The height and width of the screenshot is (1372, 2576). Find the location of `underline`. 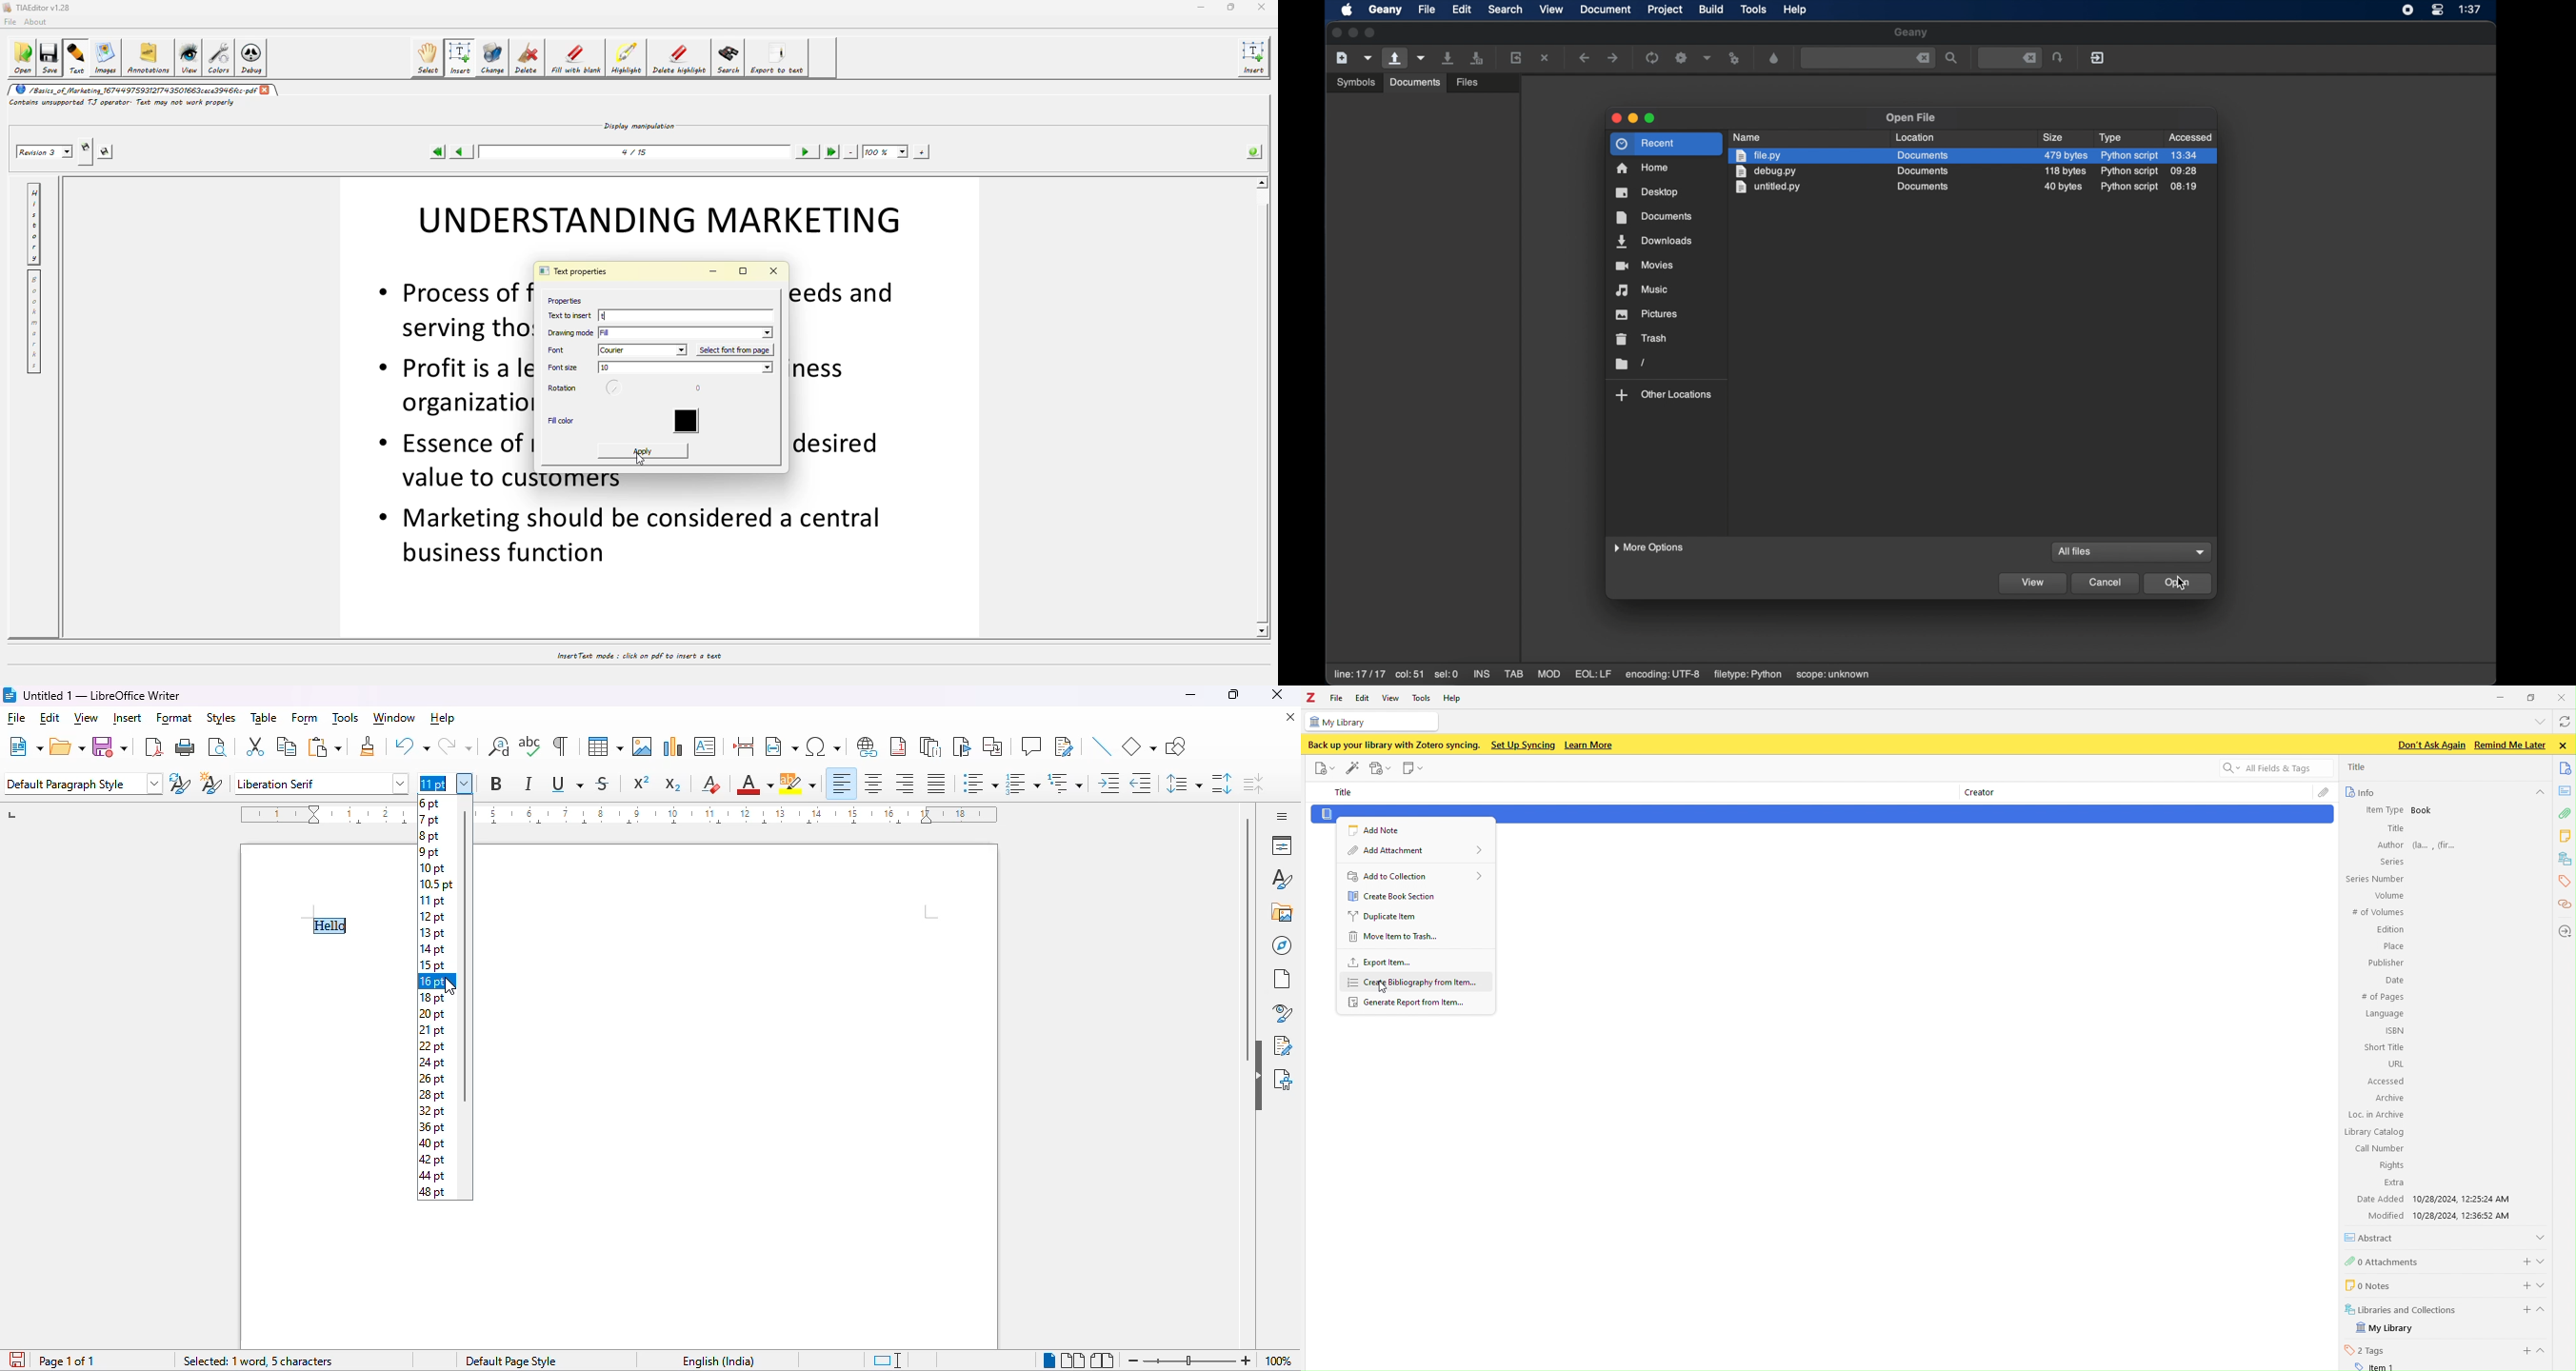

underline is located at coordinates (569, 785).